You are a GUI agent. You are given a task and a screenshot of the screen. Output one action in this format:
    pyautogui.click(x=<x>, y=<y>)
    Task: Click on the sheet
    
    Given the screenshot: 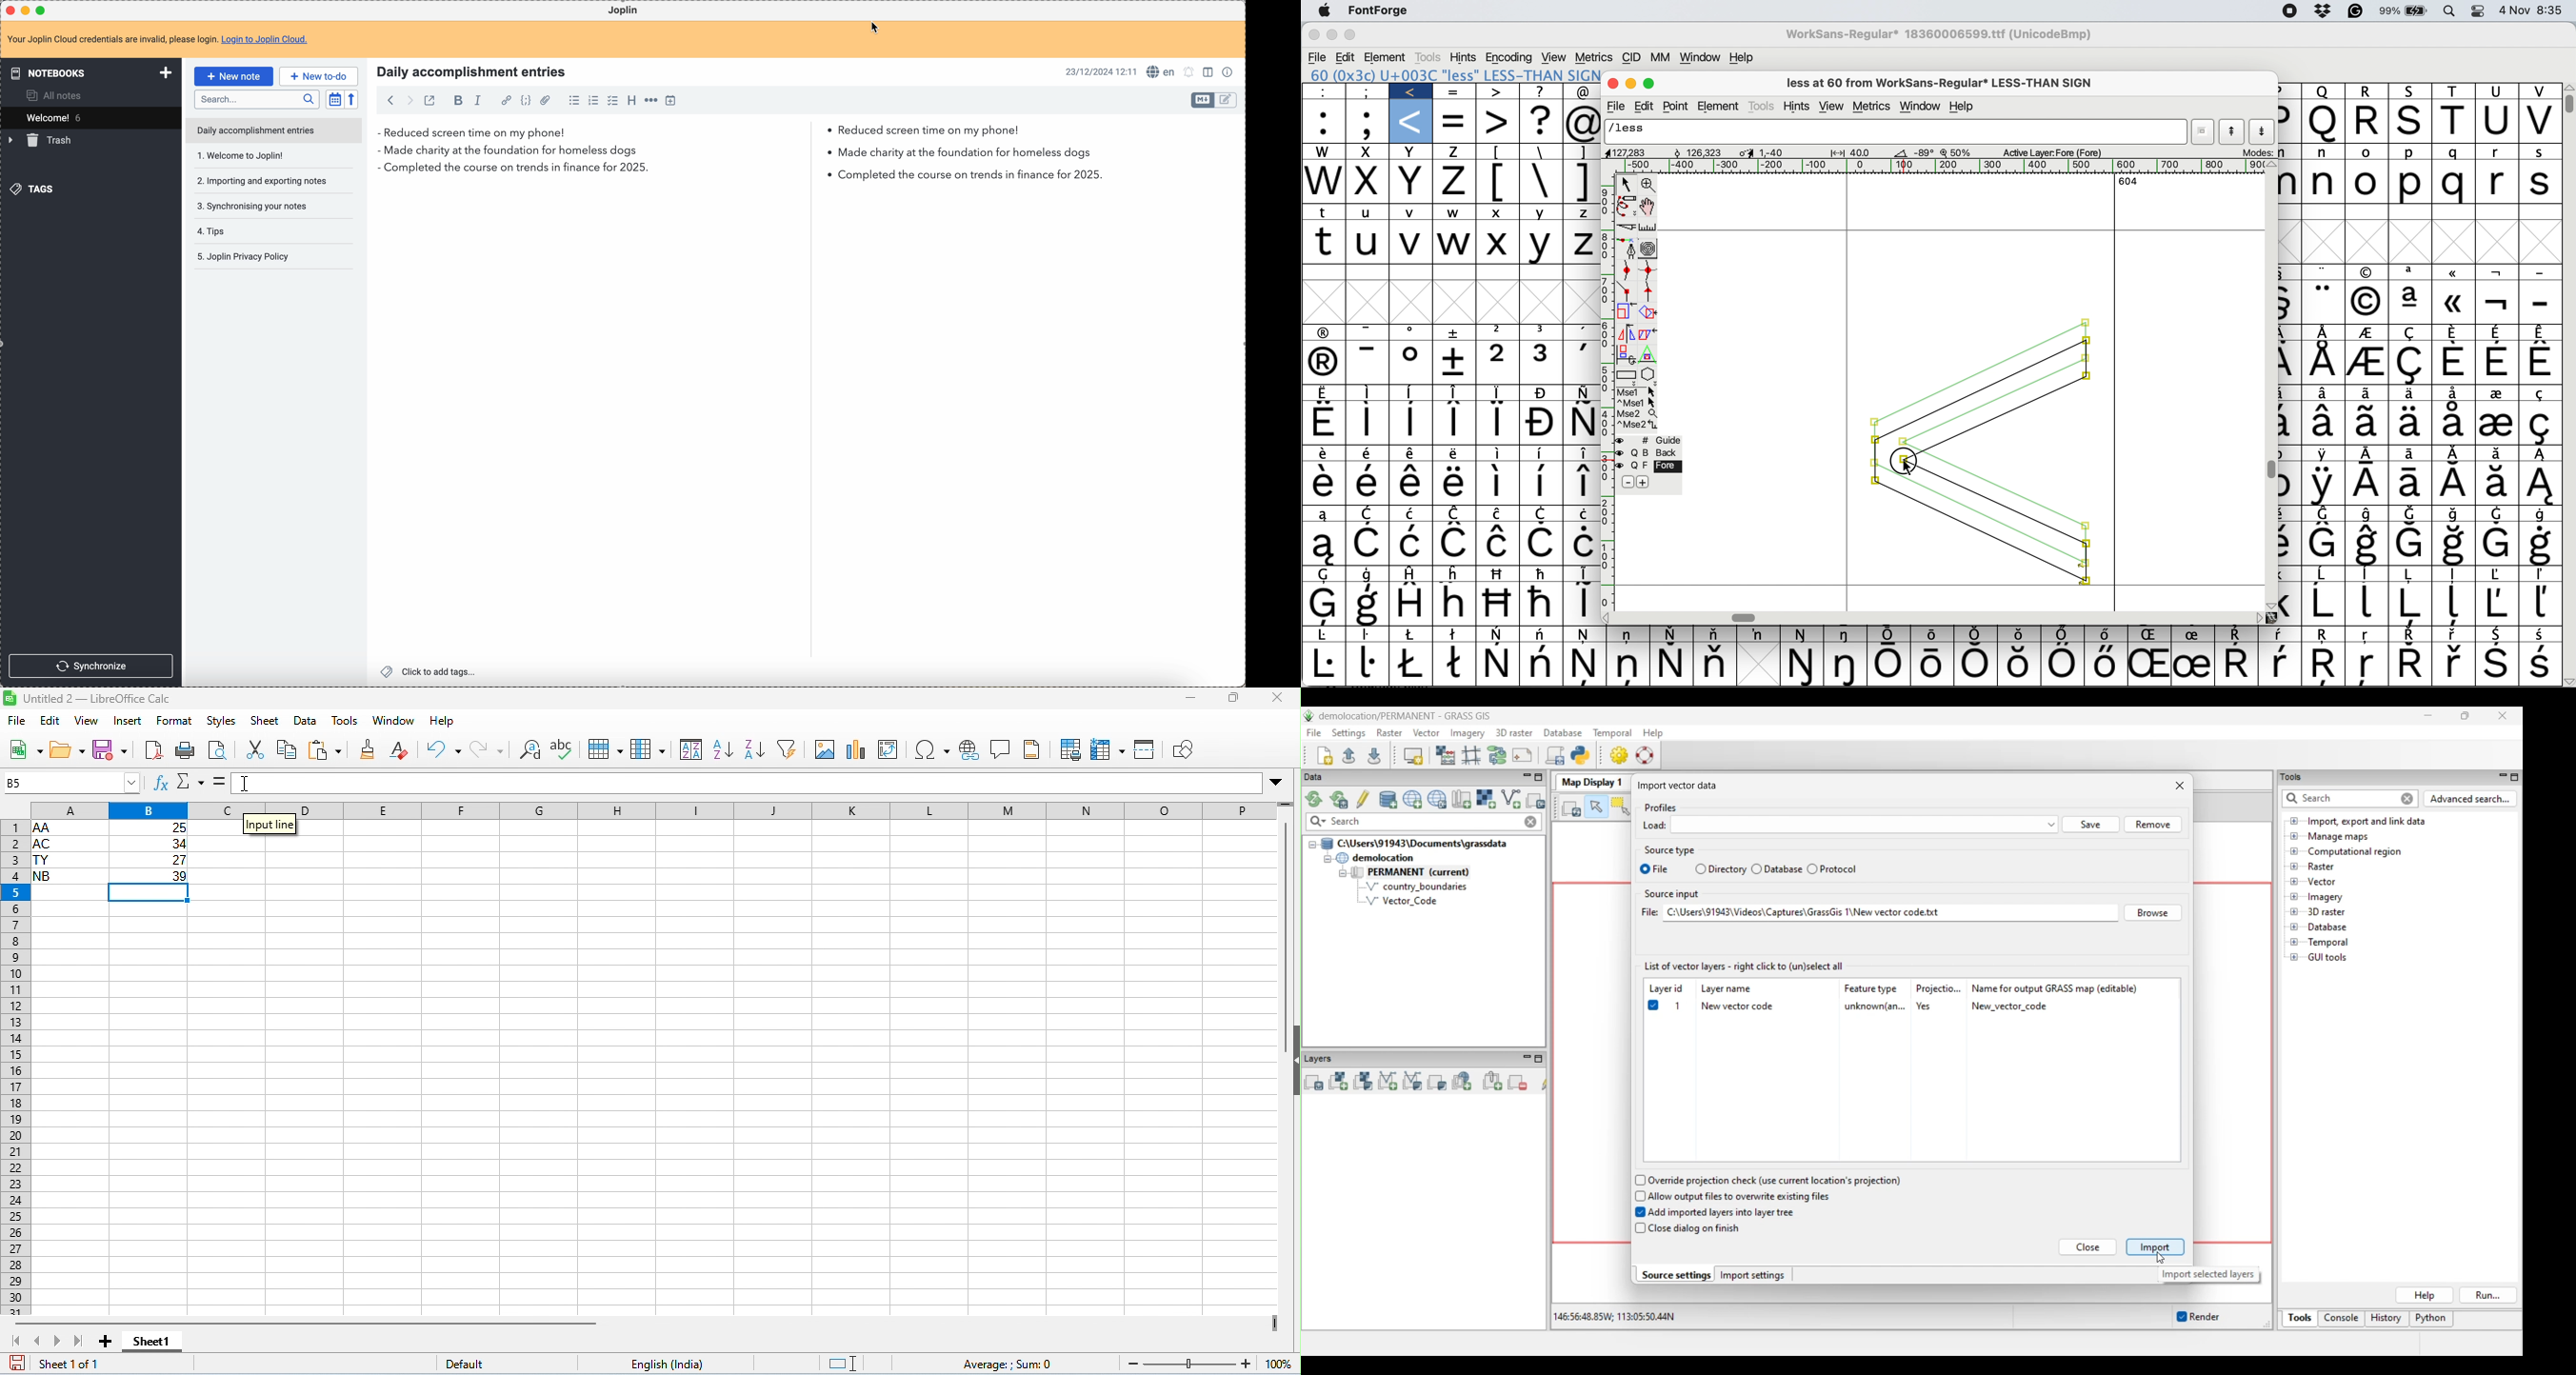 What is the action you would take?
    pyautogui.click(x=267, y=721)
    